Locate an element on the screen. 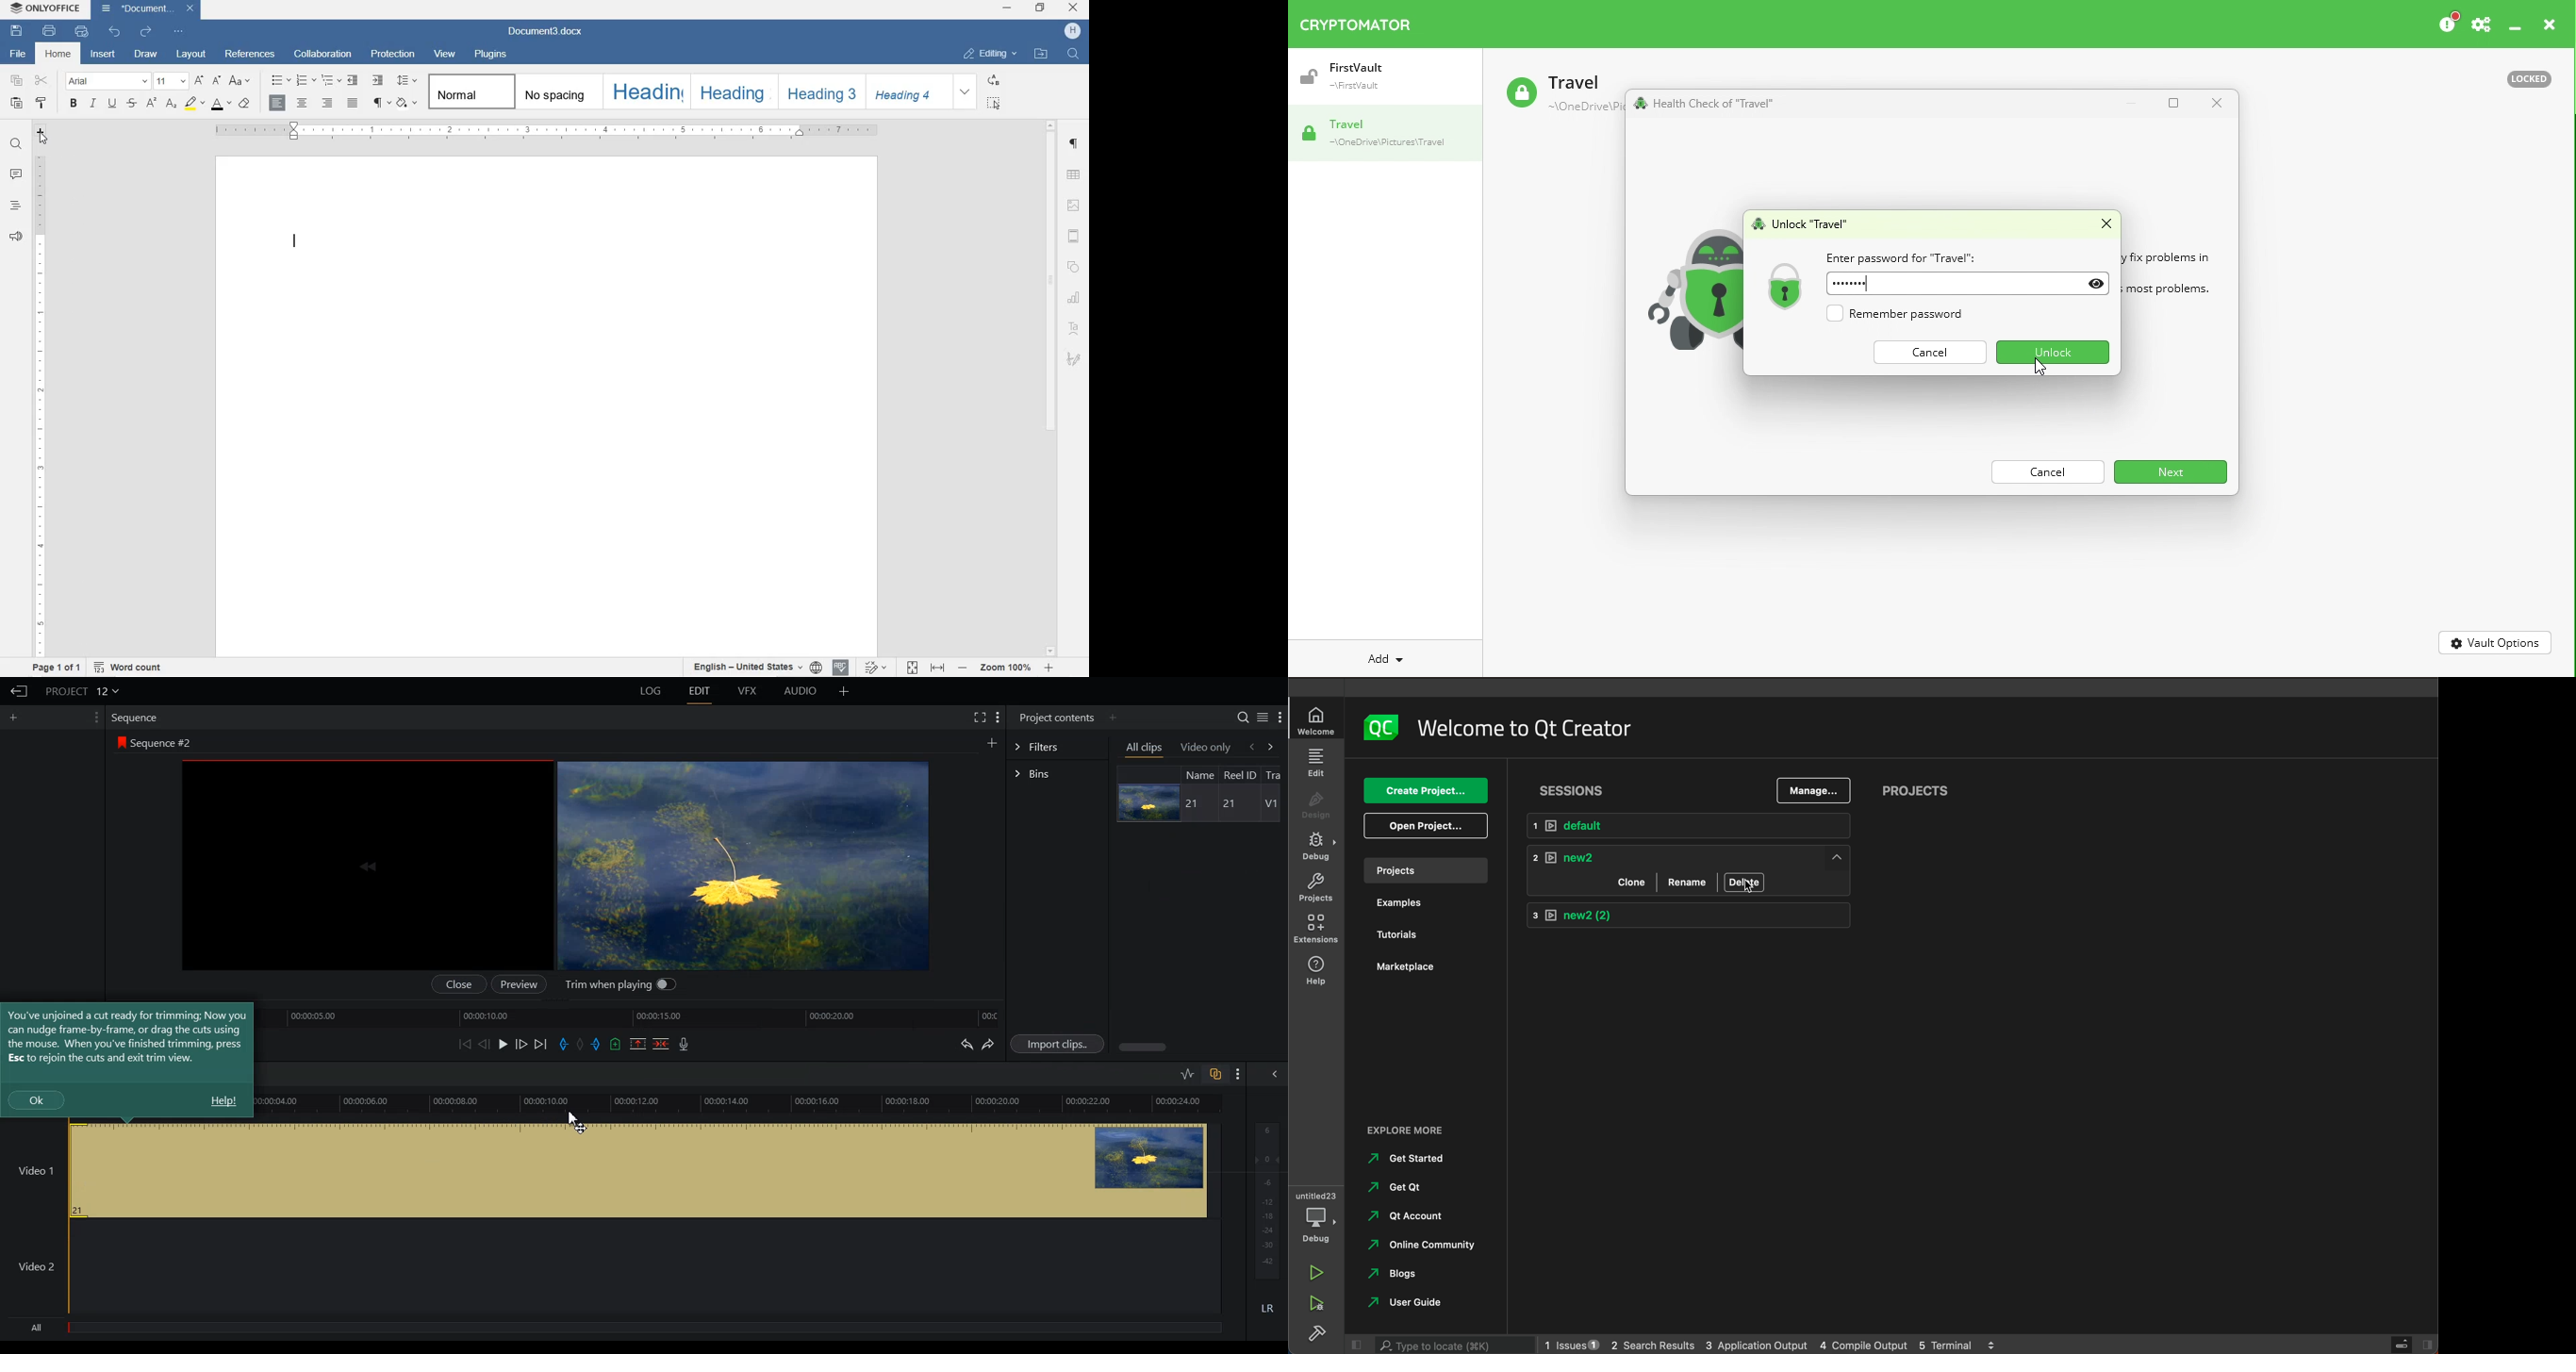 Image resolution: width=2576 pixels, height=1372 pixels. IMAGE is located at coordinates (1073, 205).